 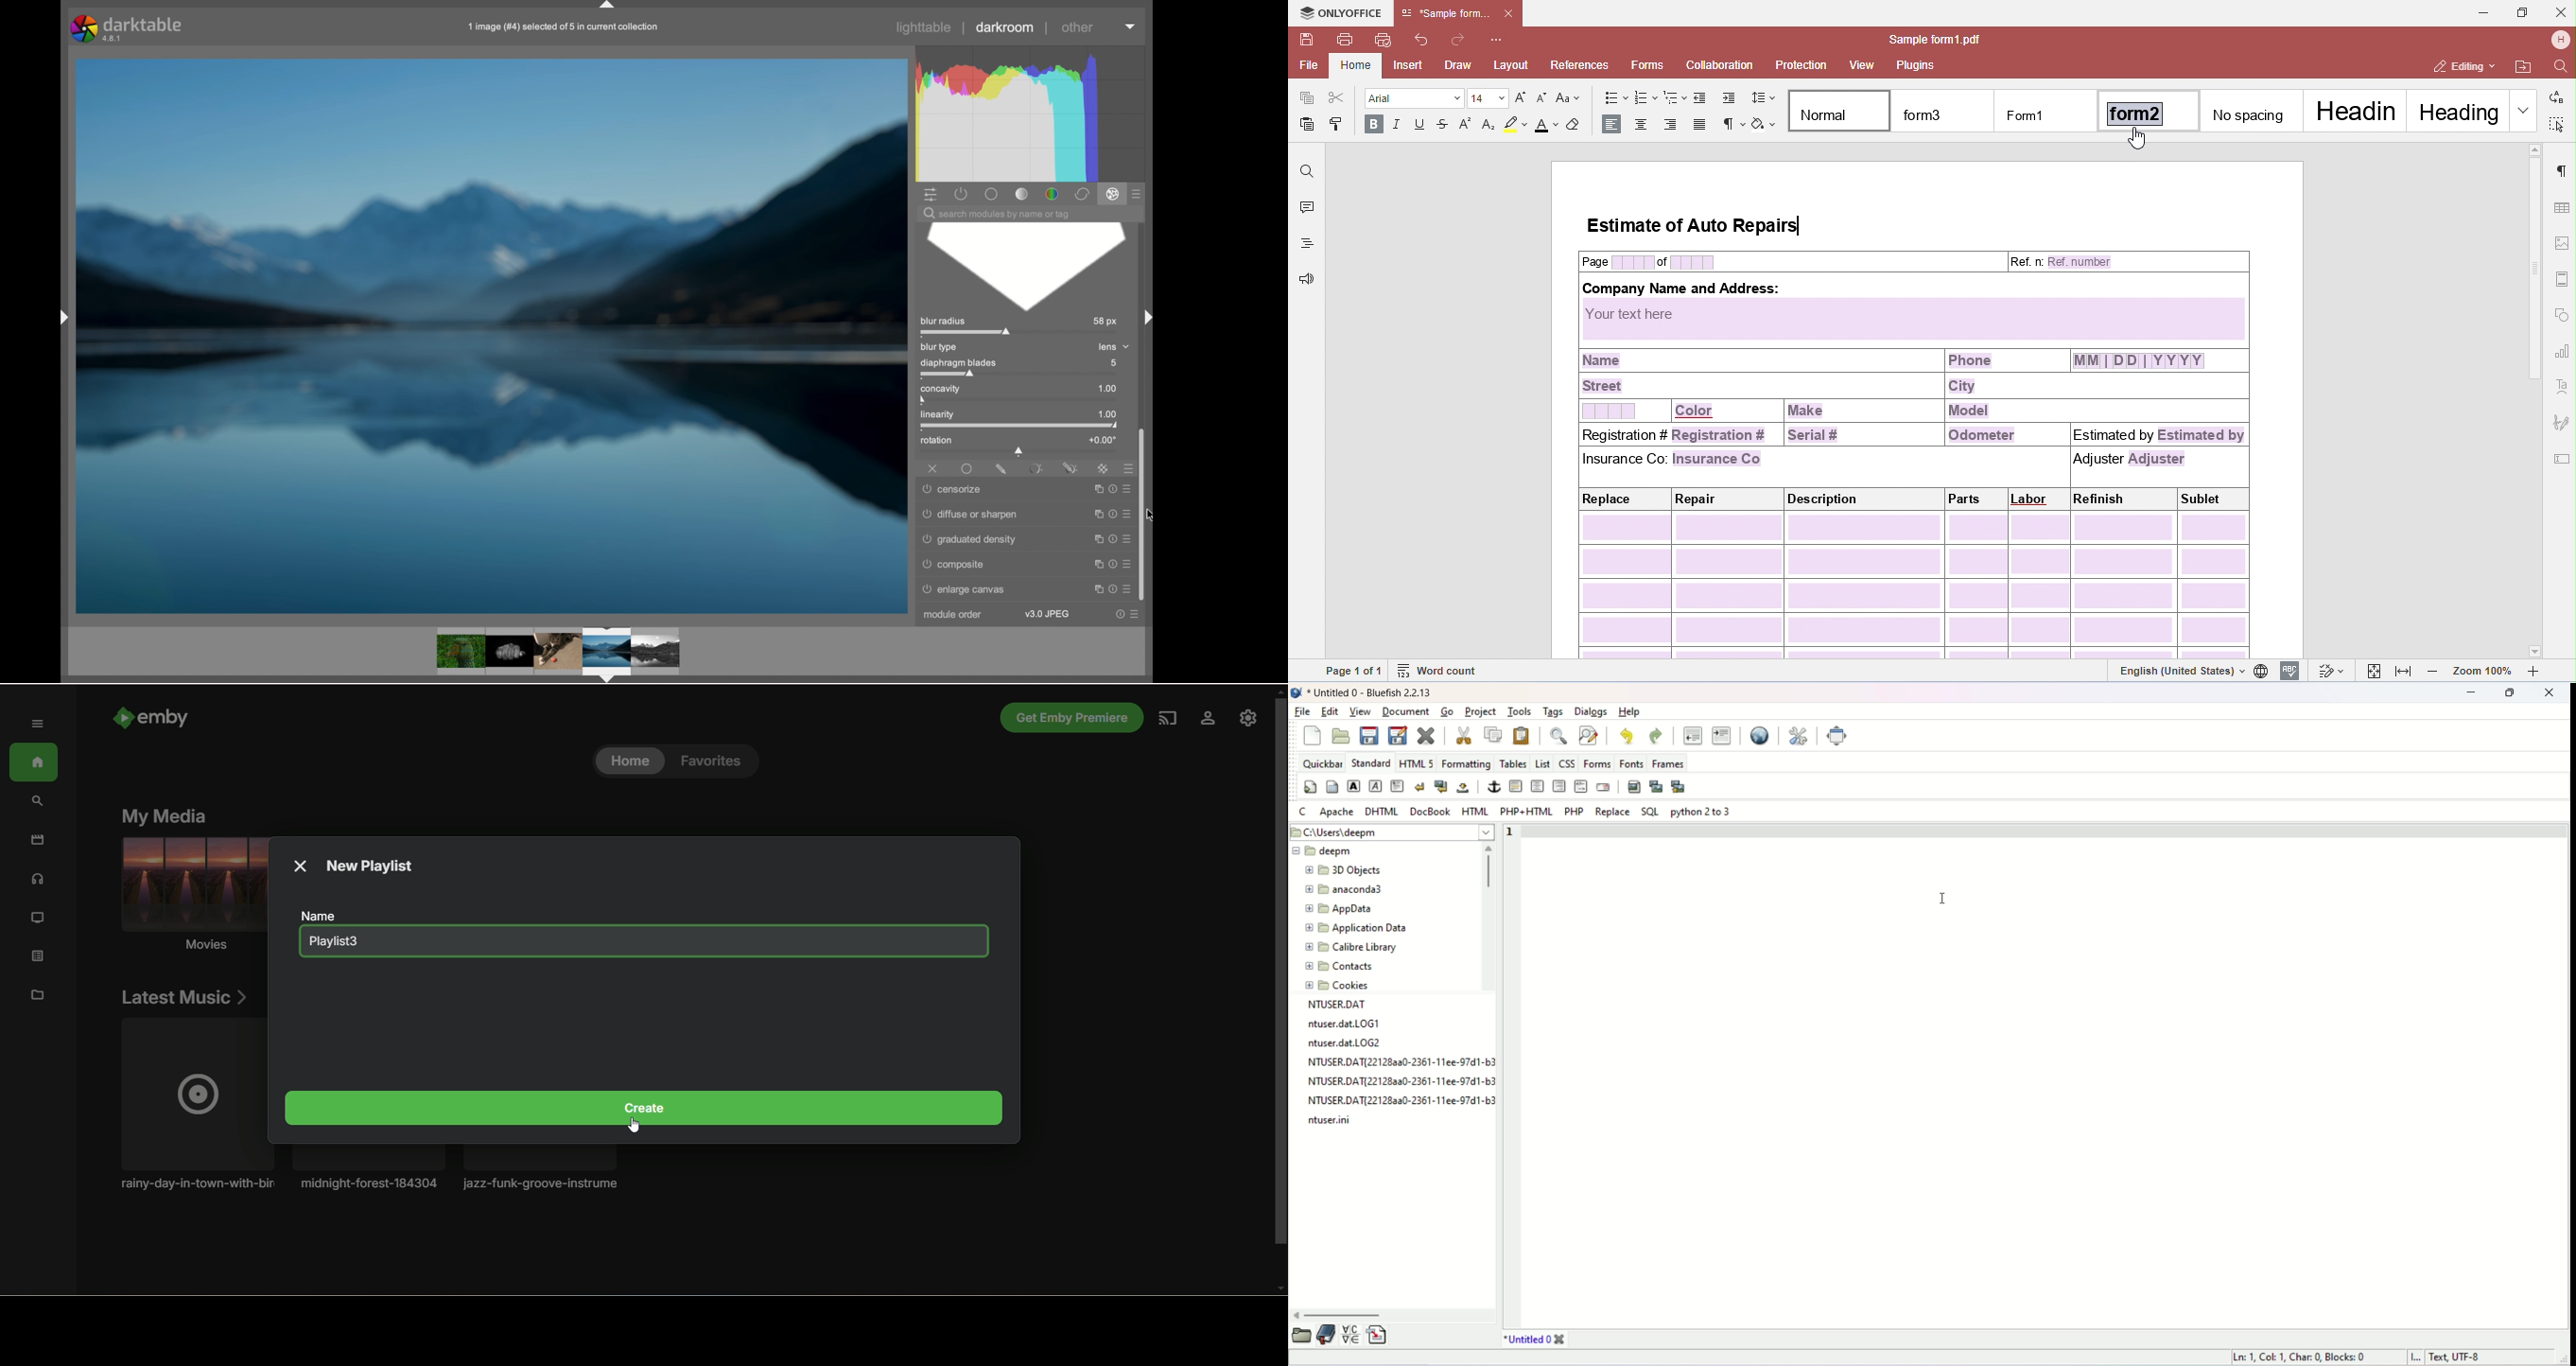 I want to click on page number, so click(x=1514, y=833).